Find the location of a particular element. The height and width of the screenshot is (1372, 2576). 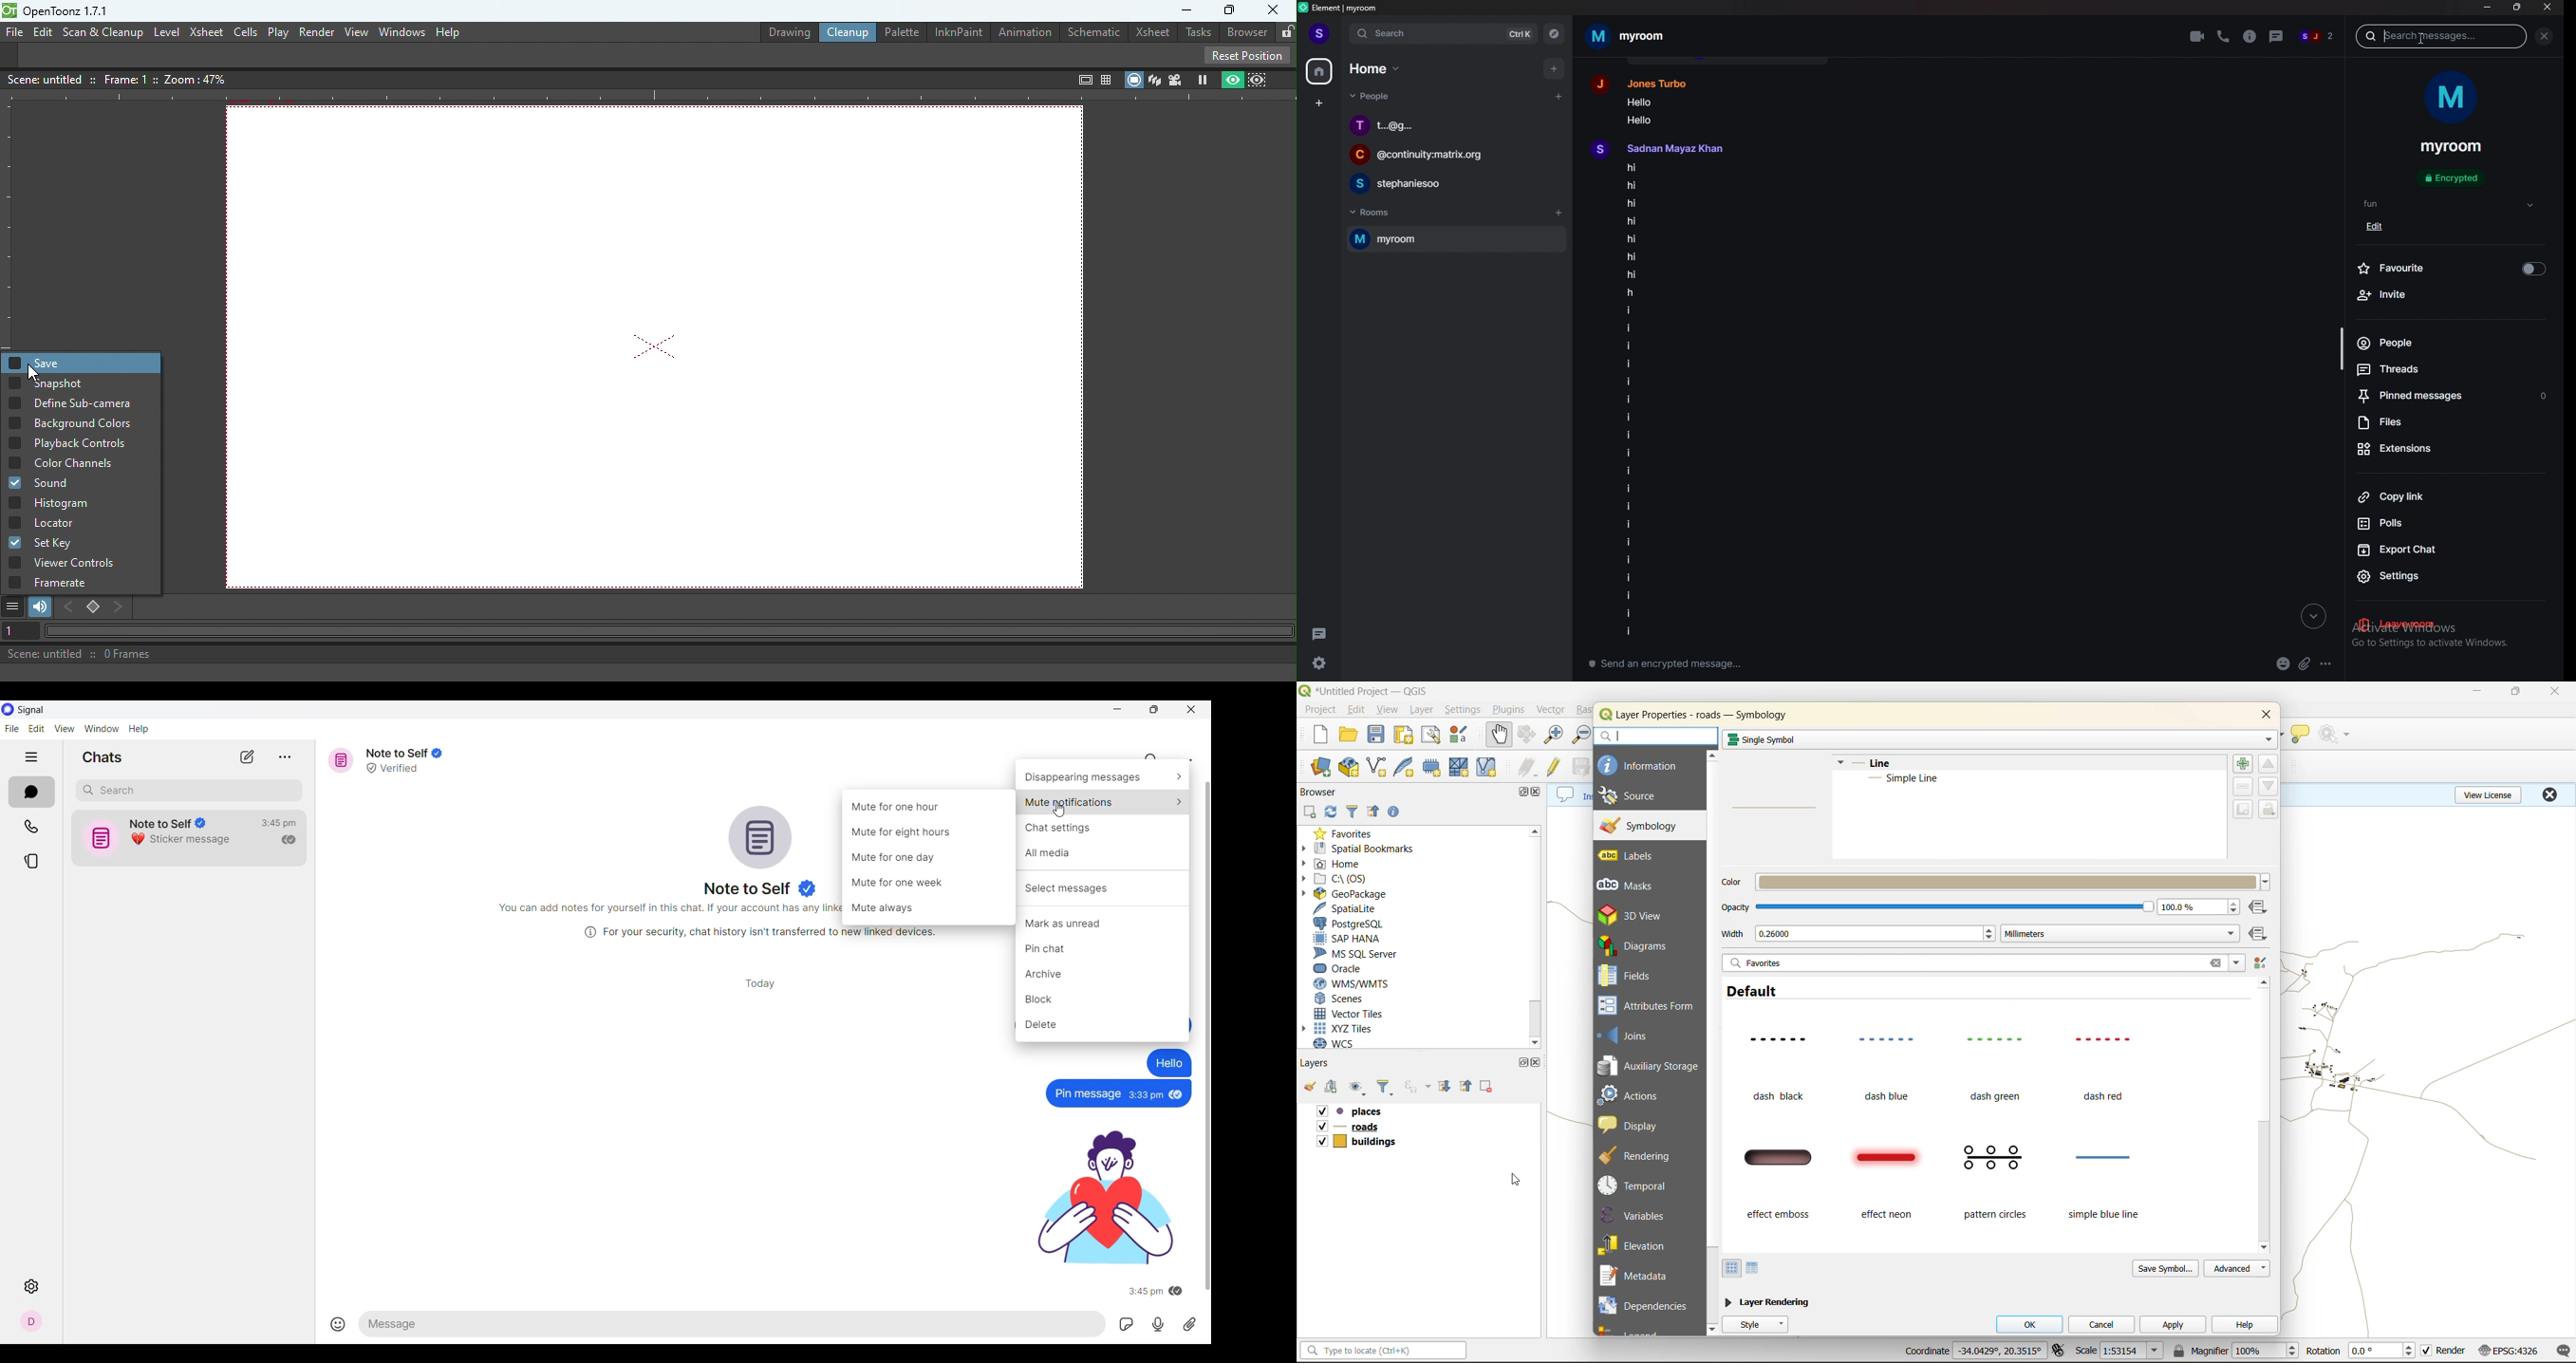

chat is located at coordinates (1454, 184).